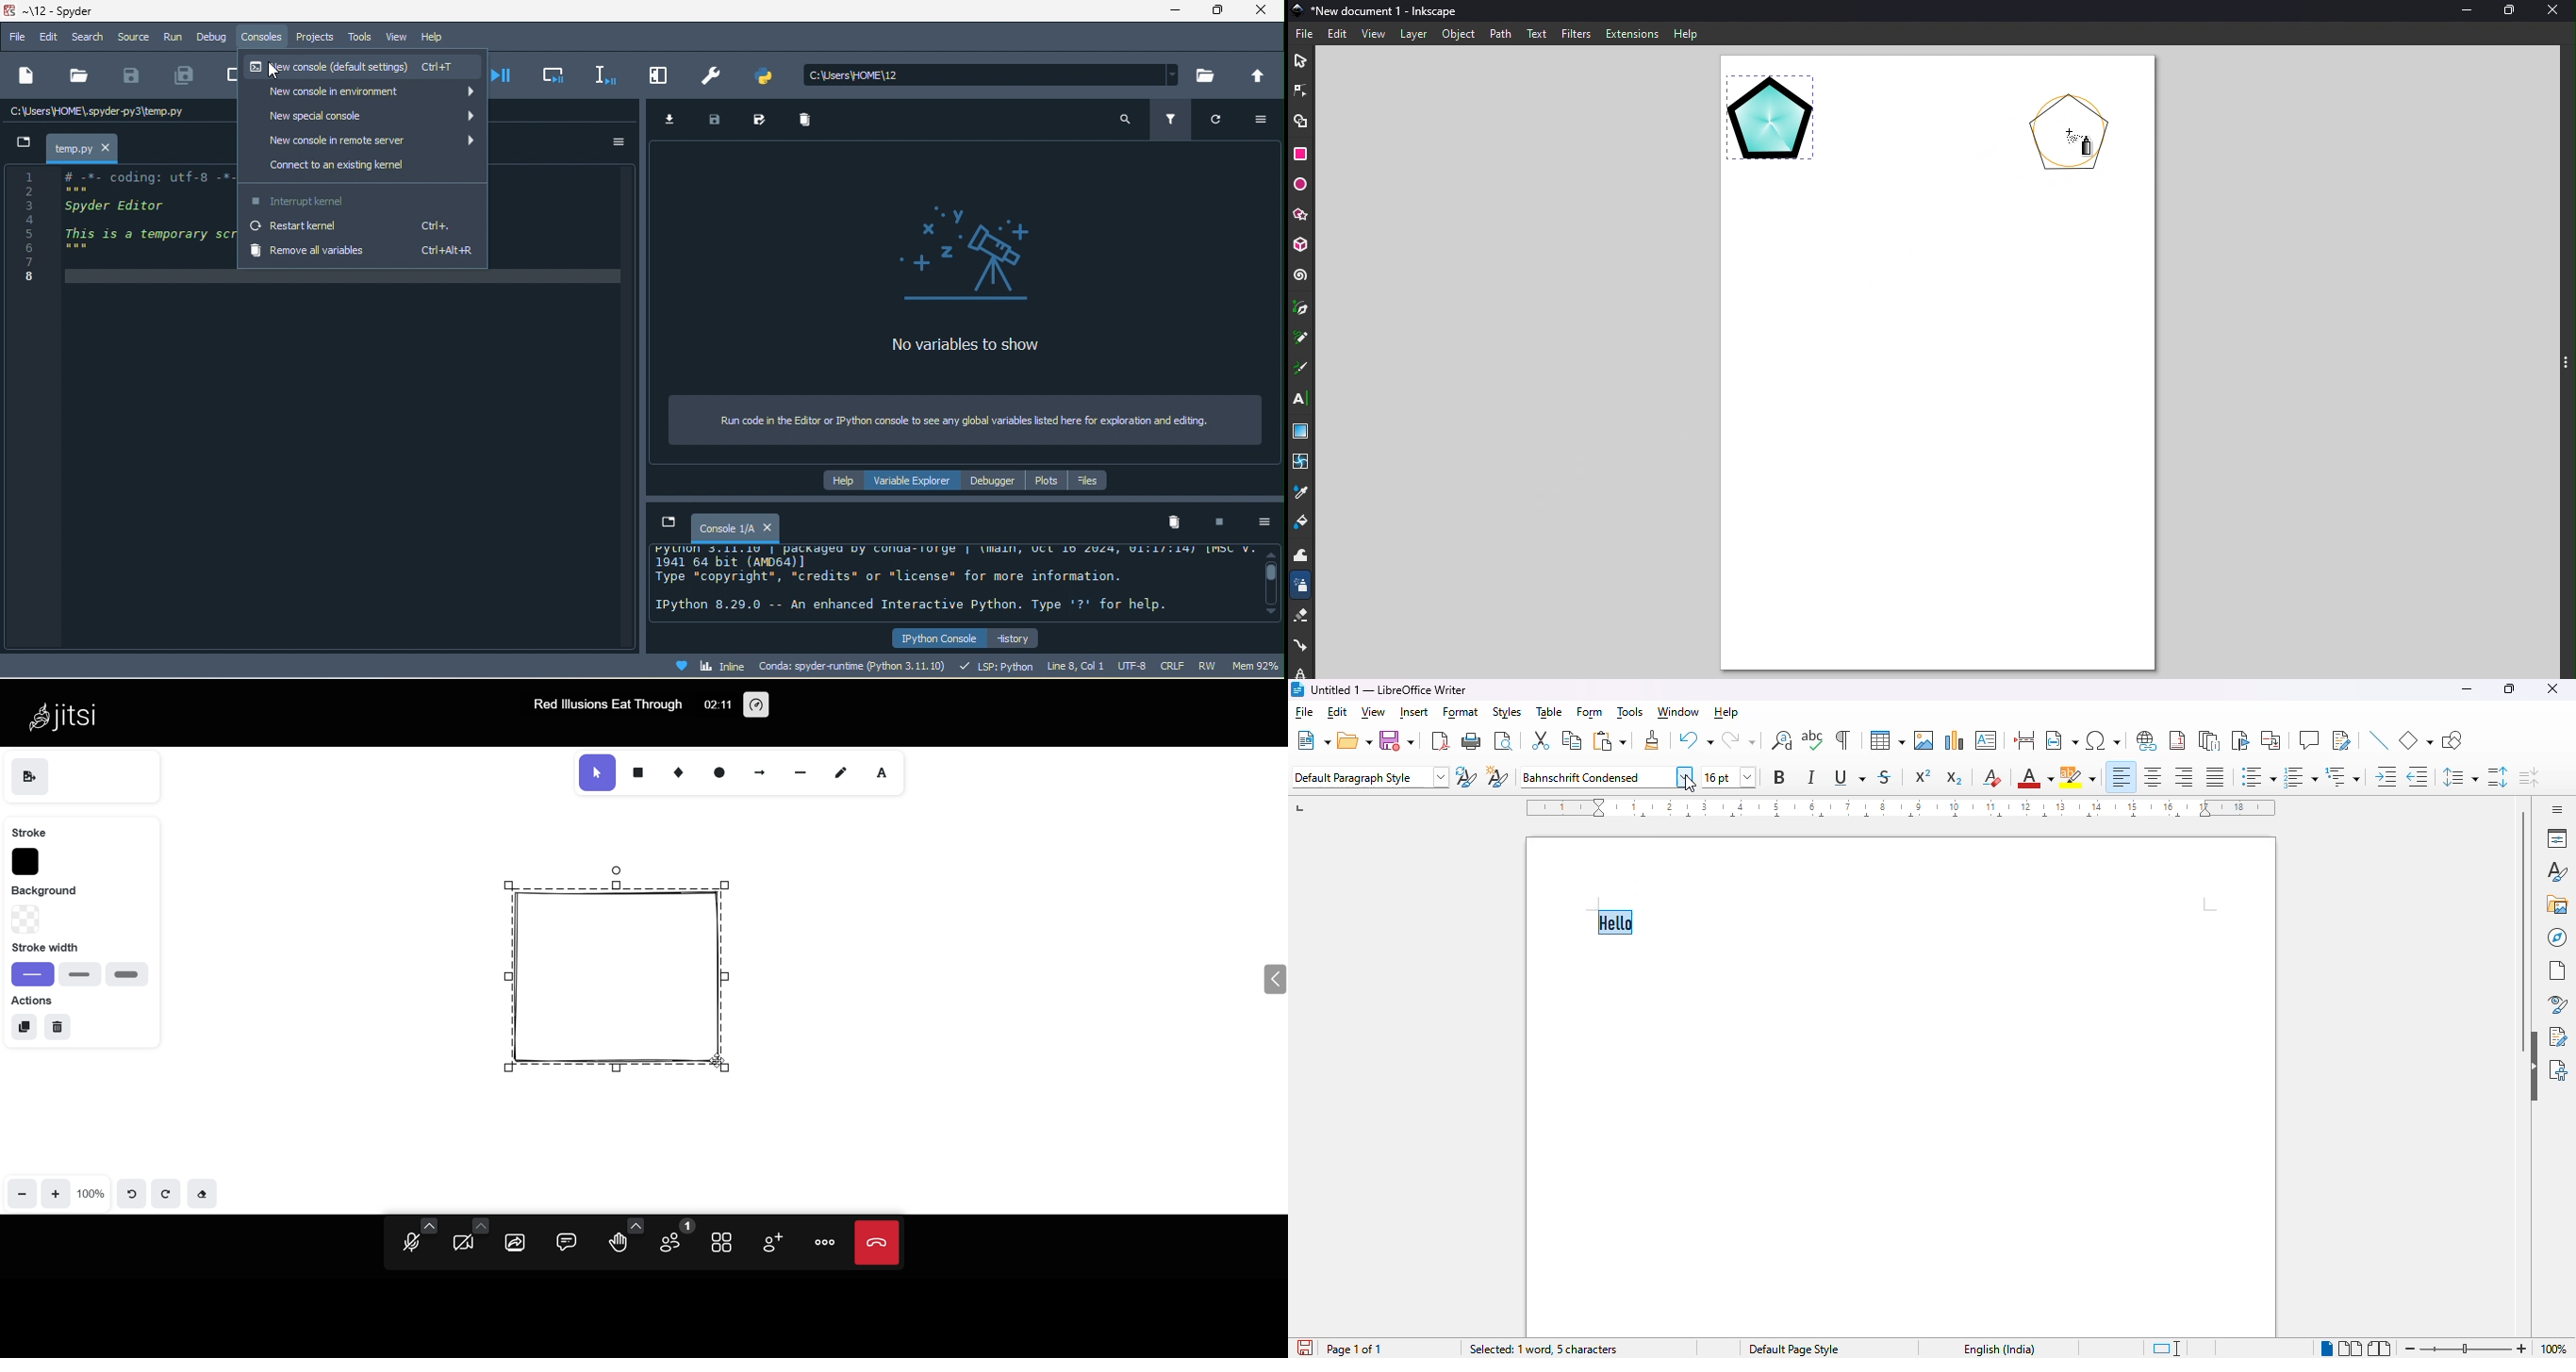  I want to click on properties, so click(2557, 837).